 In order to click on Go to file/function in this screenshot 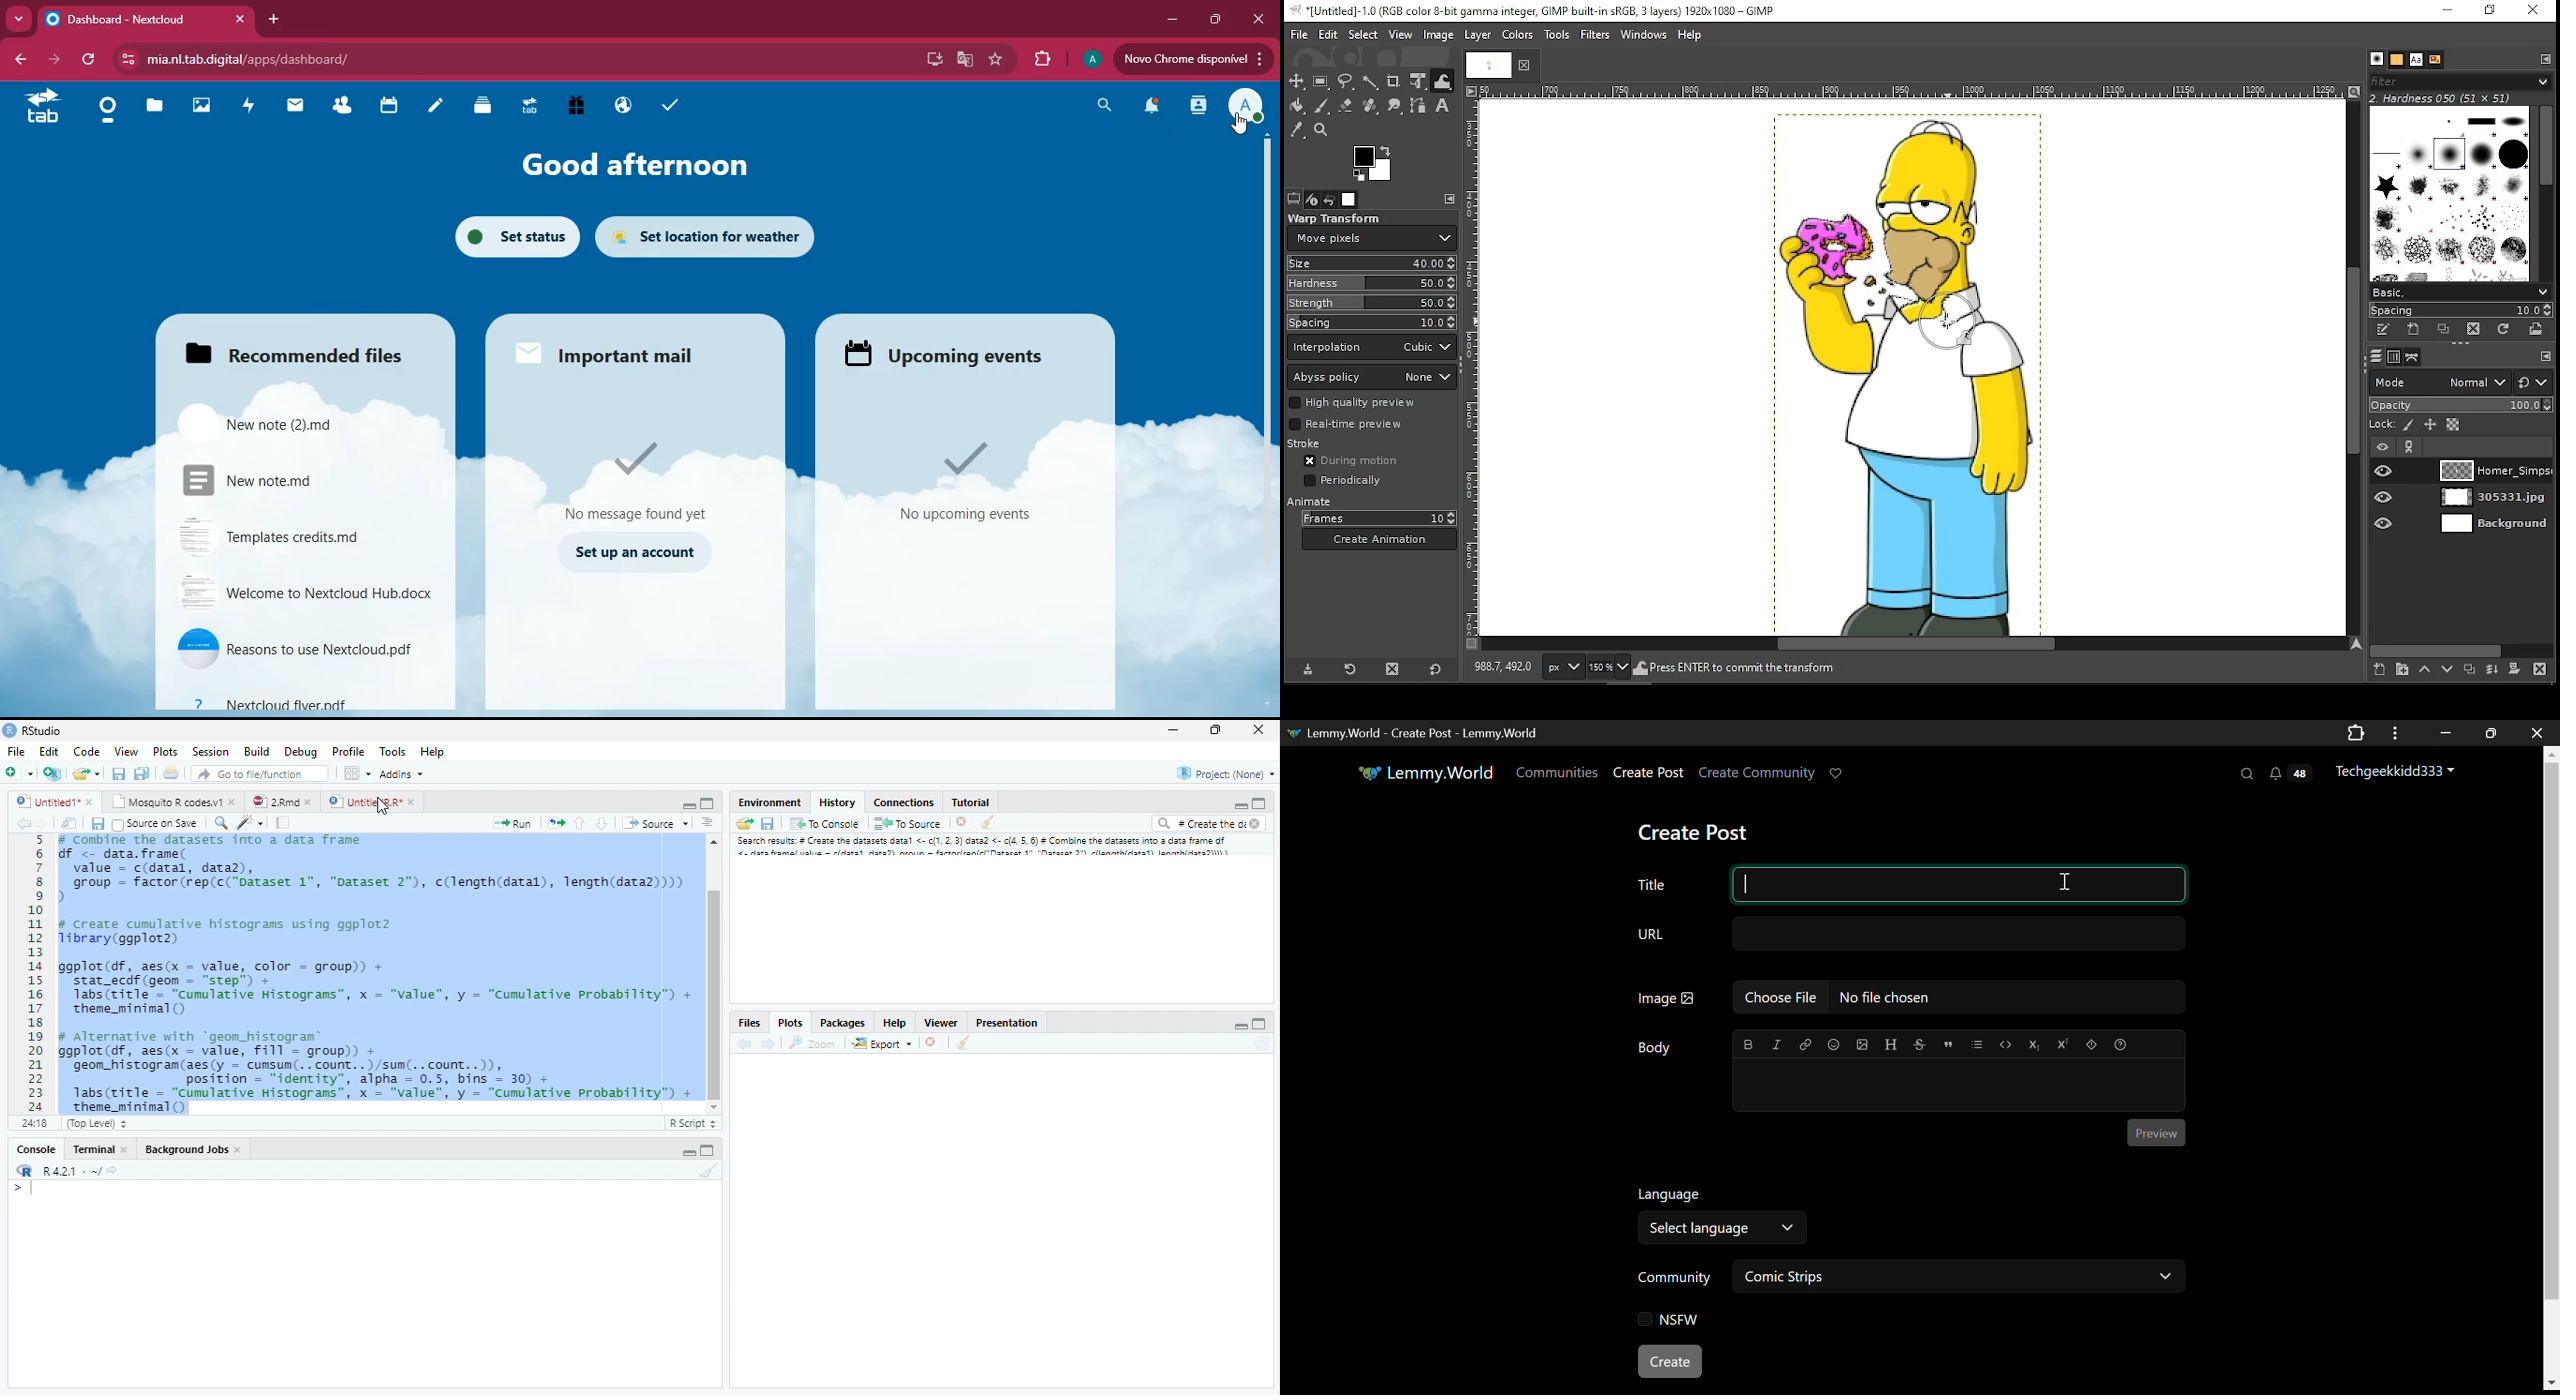, I will do `click(258, 774)`.